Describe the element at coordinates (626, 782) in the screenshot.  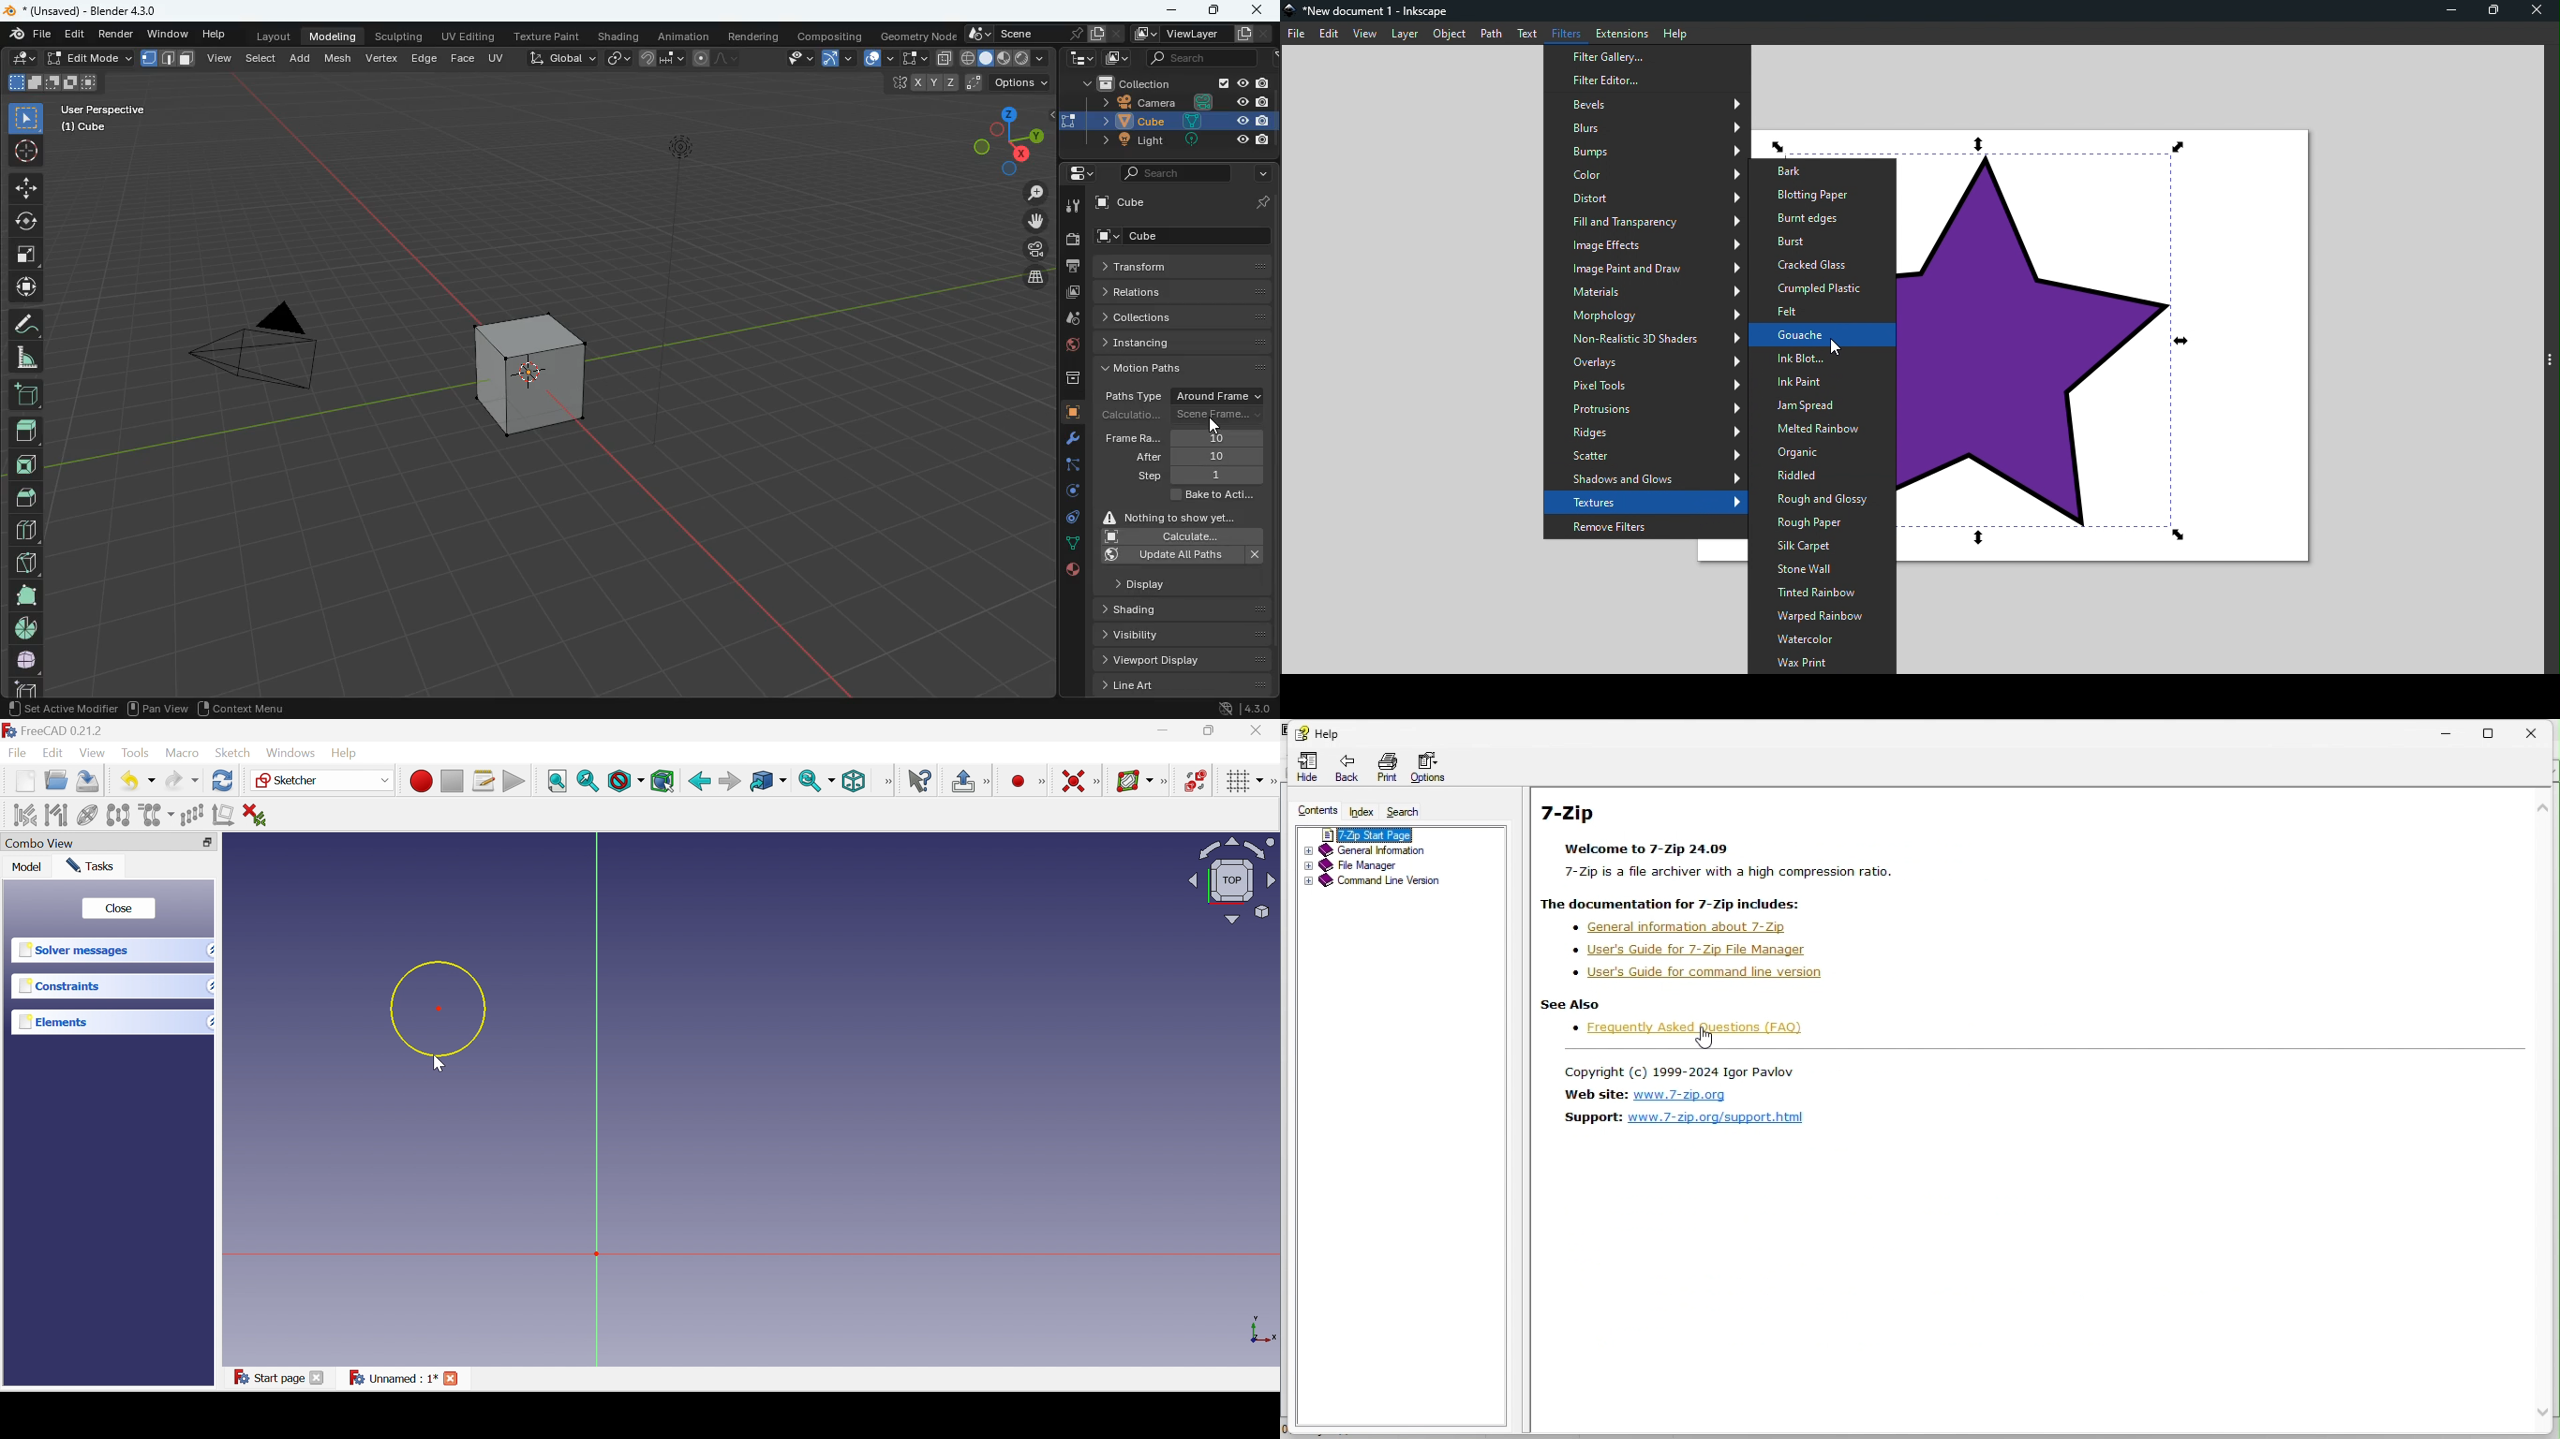
I see `Draw style` at that location.